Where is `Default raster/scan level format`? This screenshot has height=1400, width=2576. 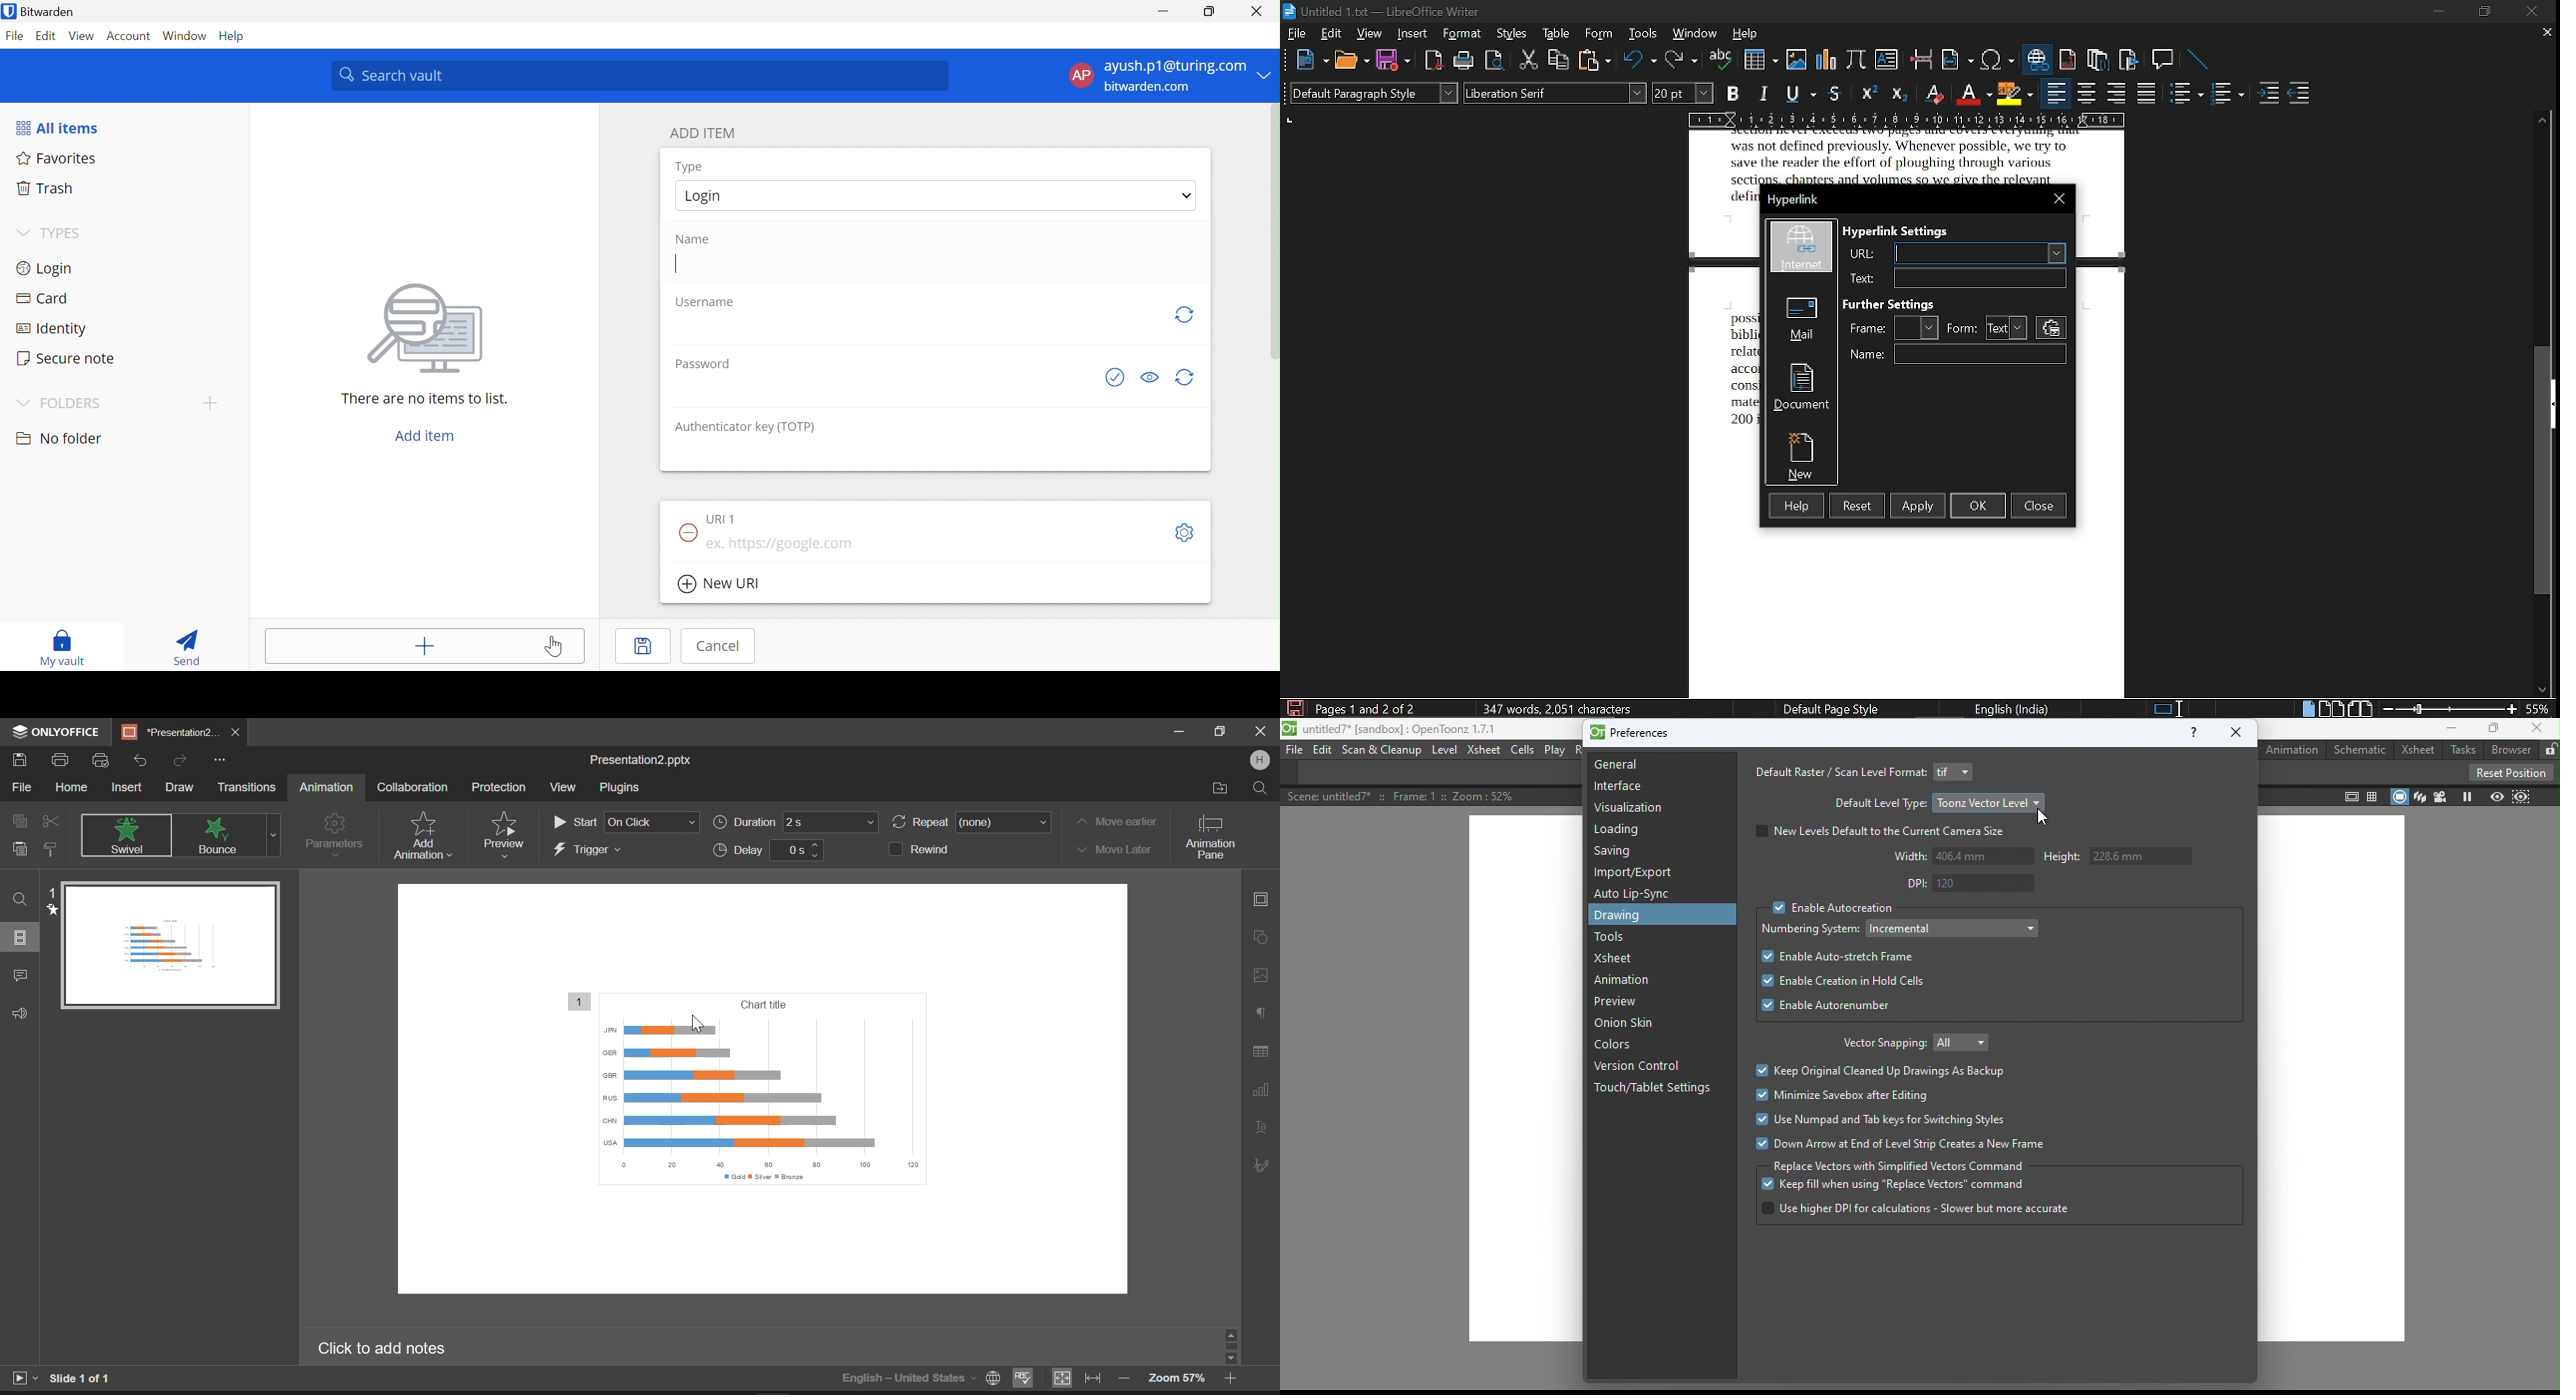
Default raster/scan level format is located at coordinates (1837, 772).